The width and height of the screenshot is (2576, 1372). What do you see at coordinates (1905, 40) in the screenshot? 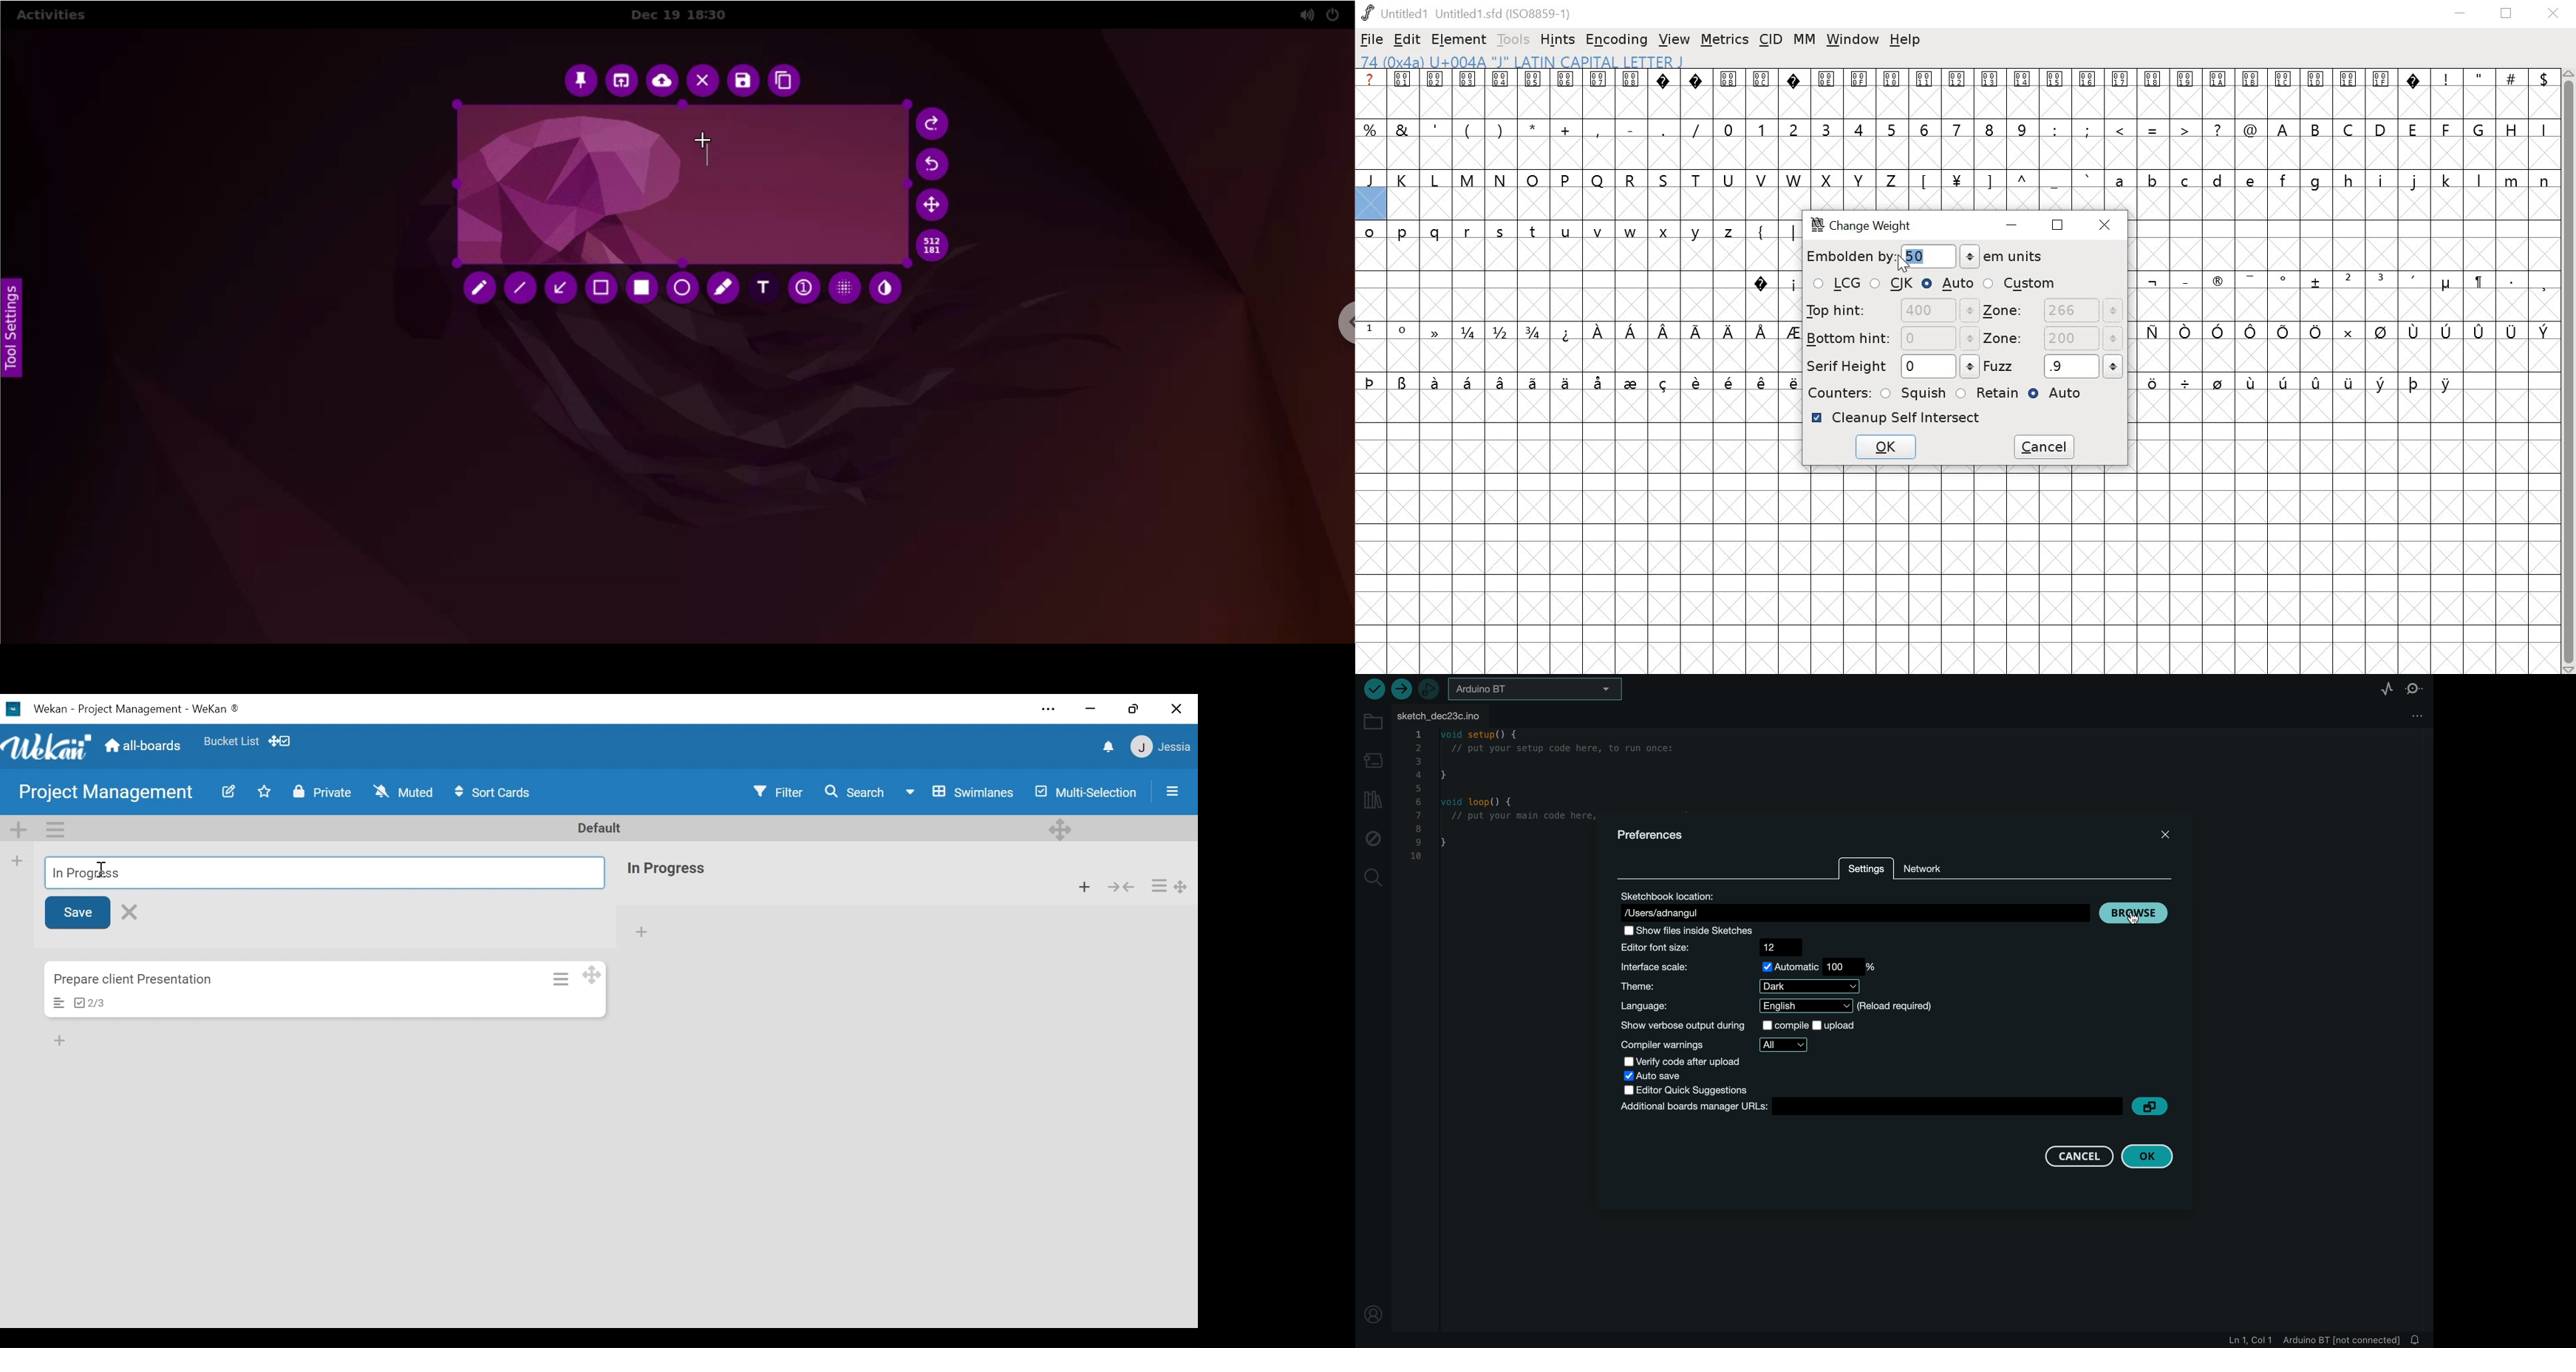
I see `help` at bounding box center [1905, 40].